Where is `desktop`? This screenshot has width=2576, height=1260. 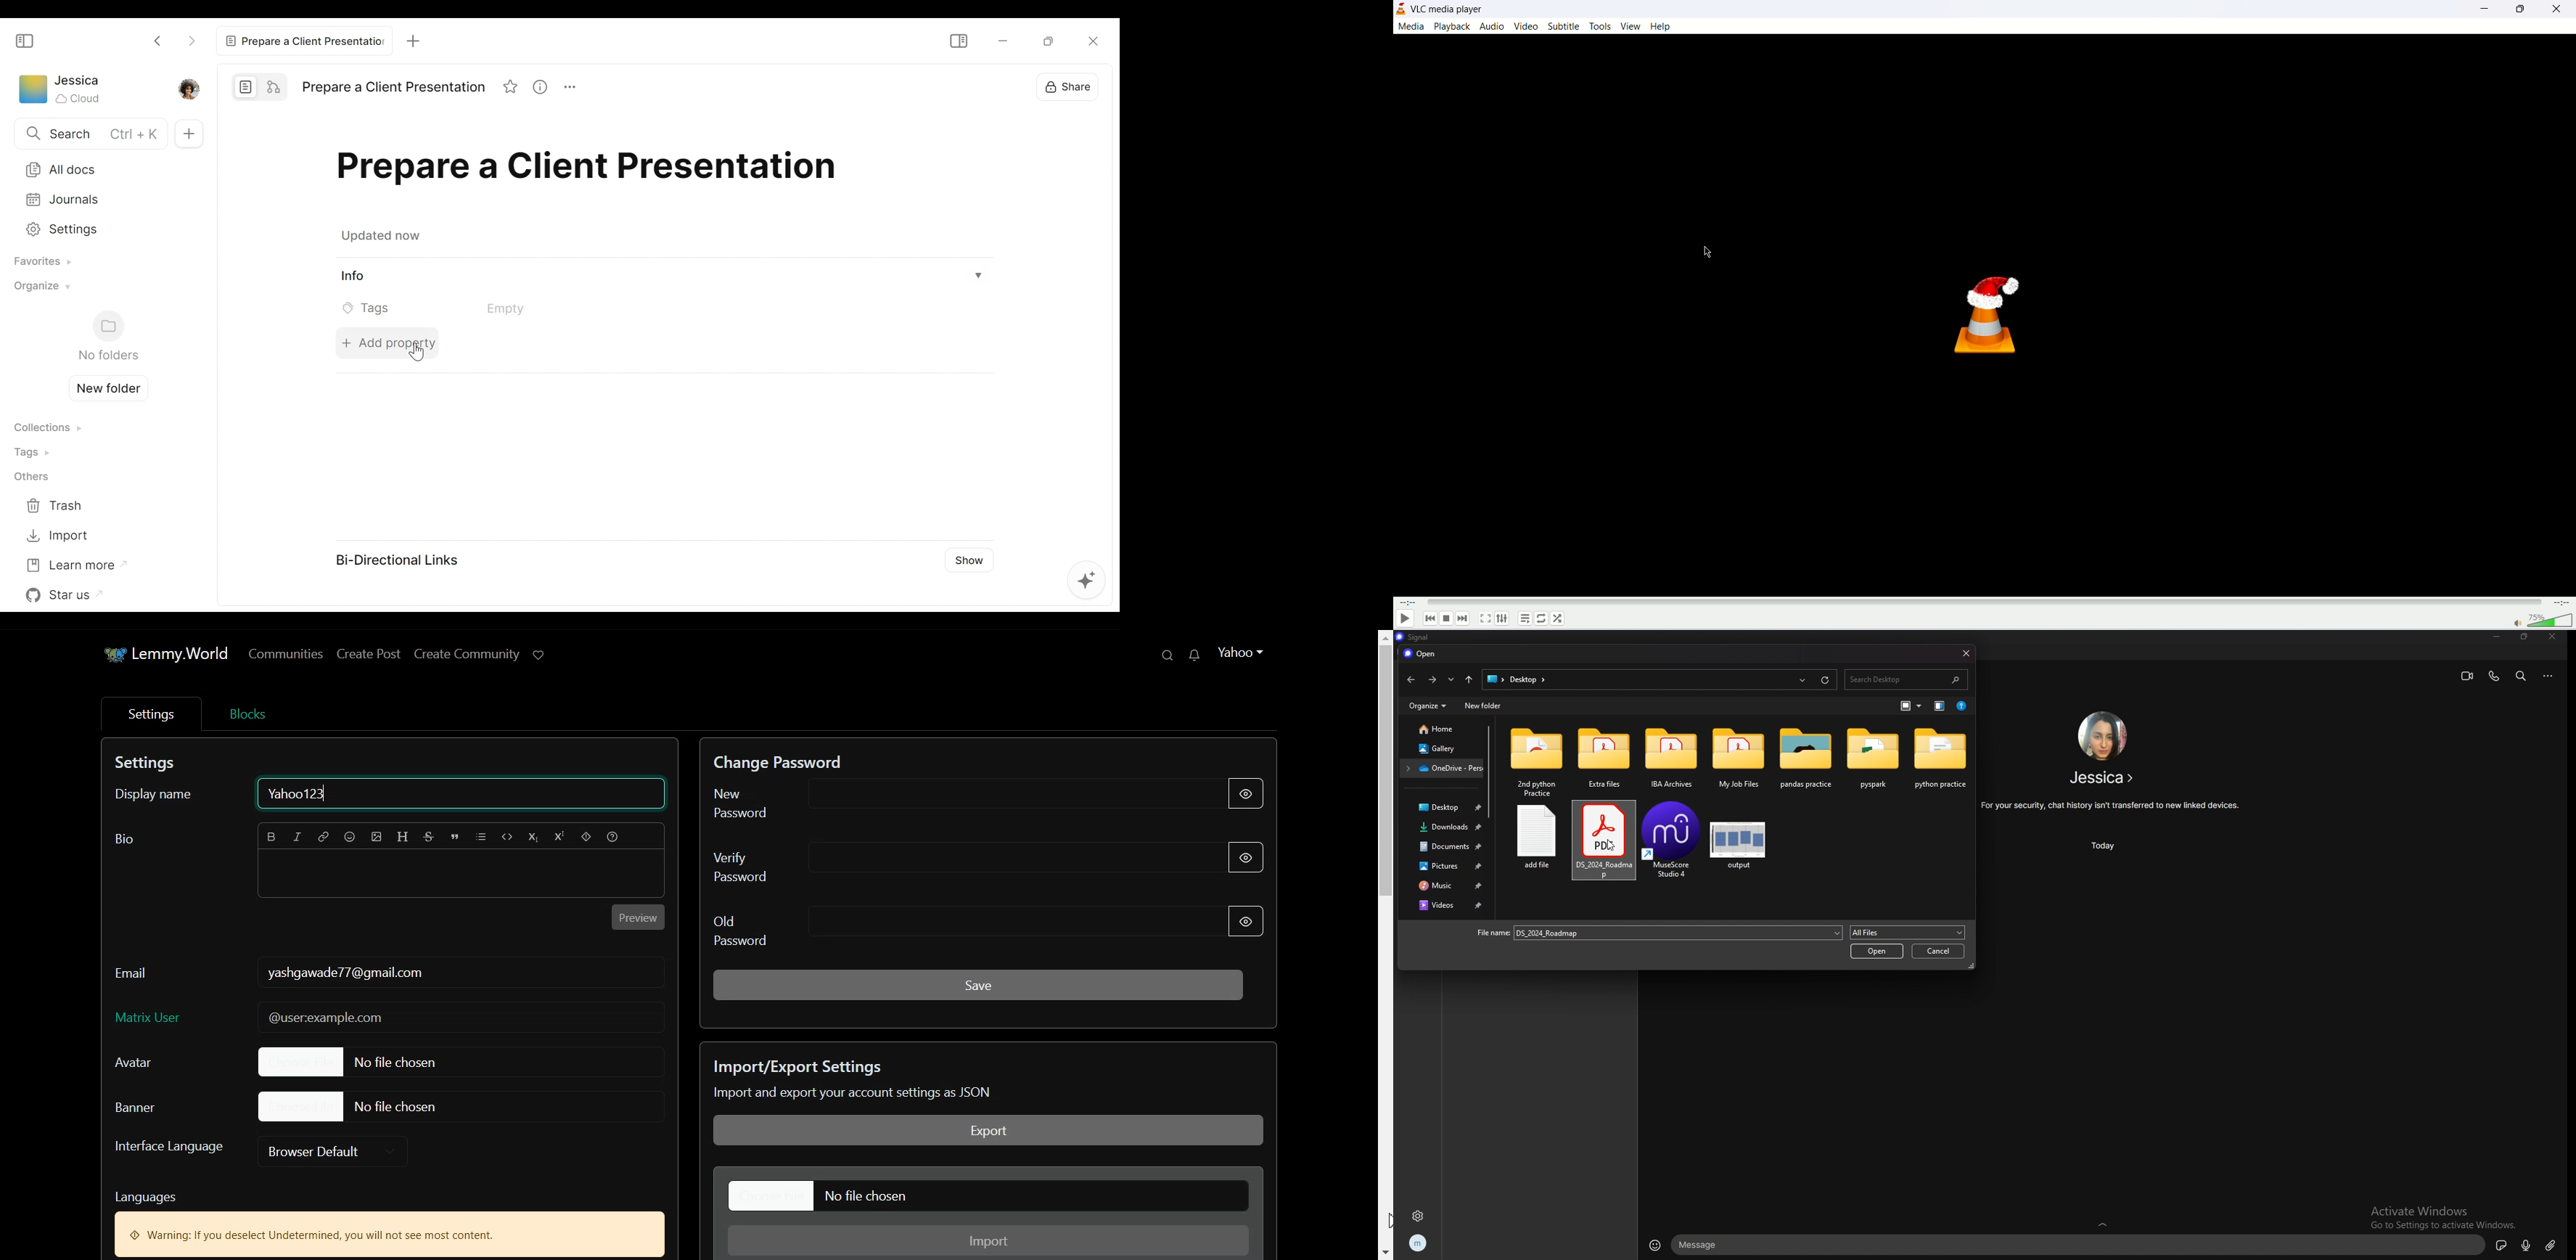 desktop is located at coordinates (1527, 679).